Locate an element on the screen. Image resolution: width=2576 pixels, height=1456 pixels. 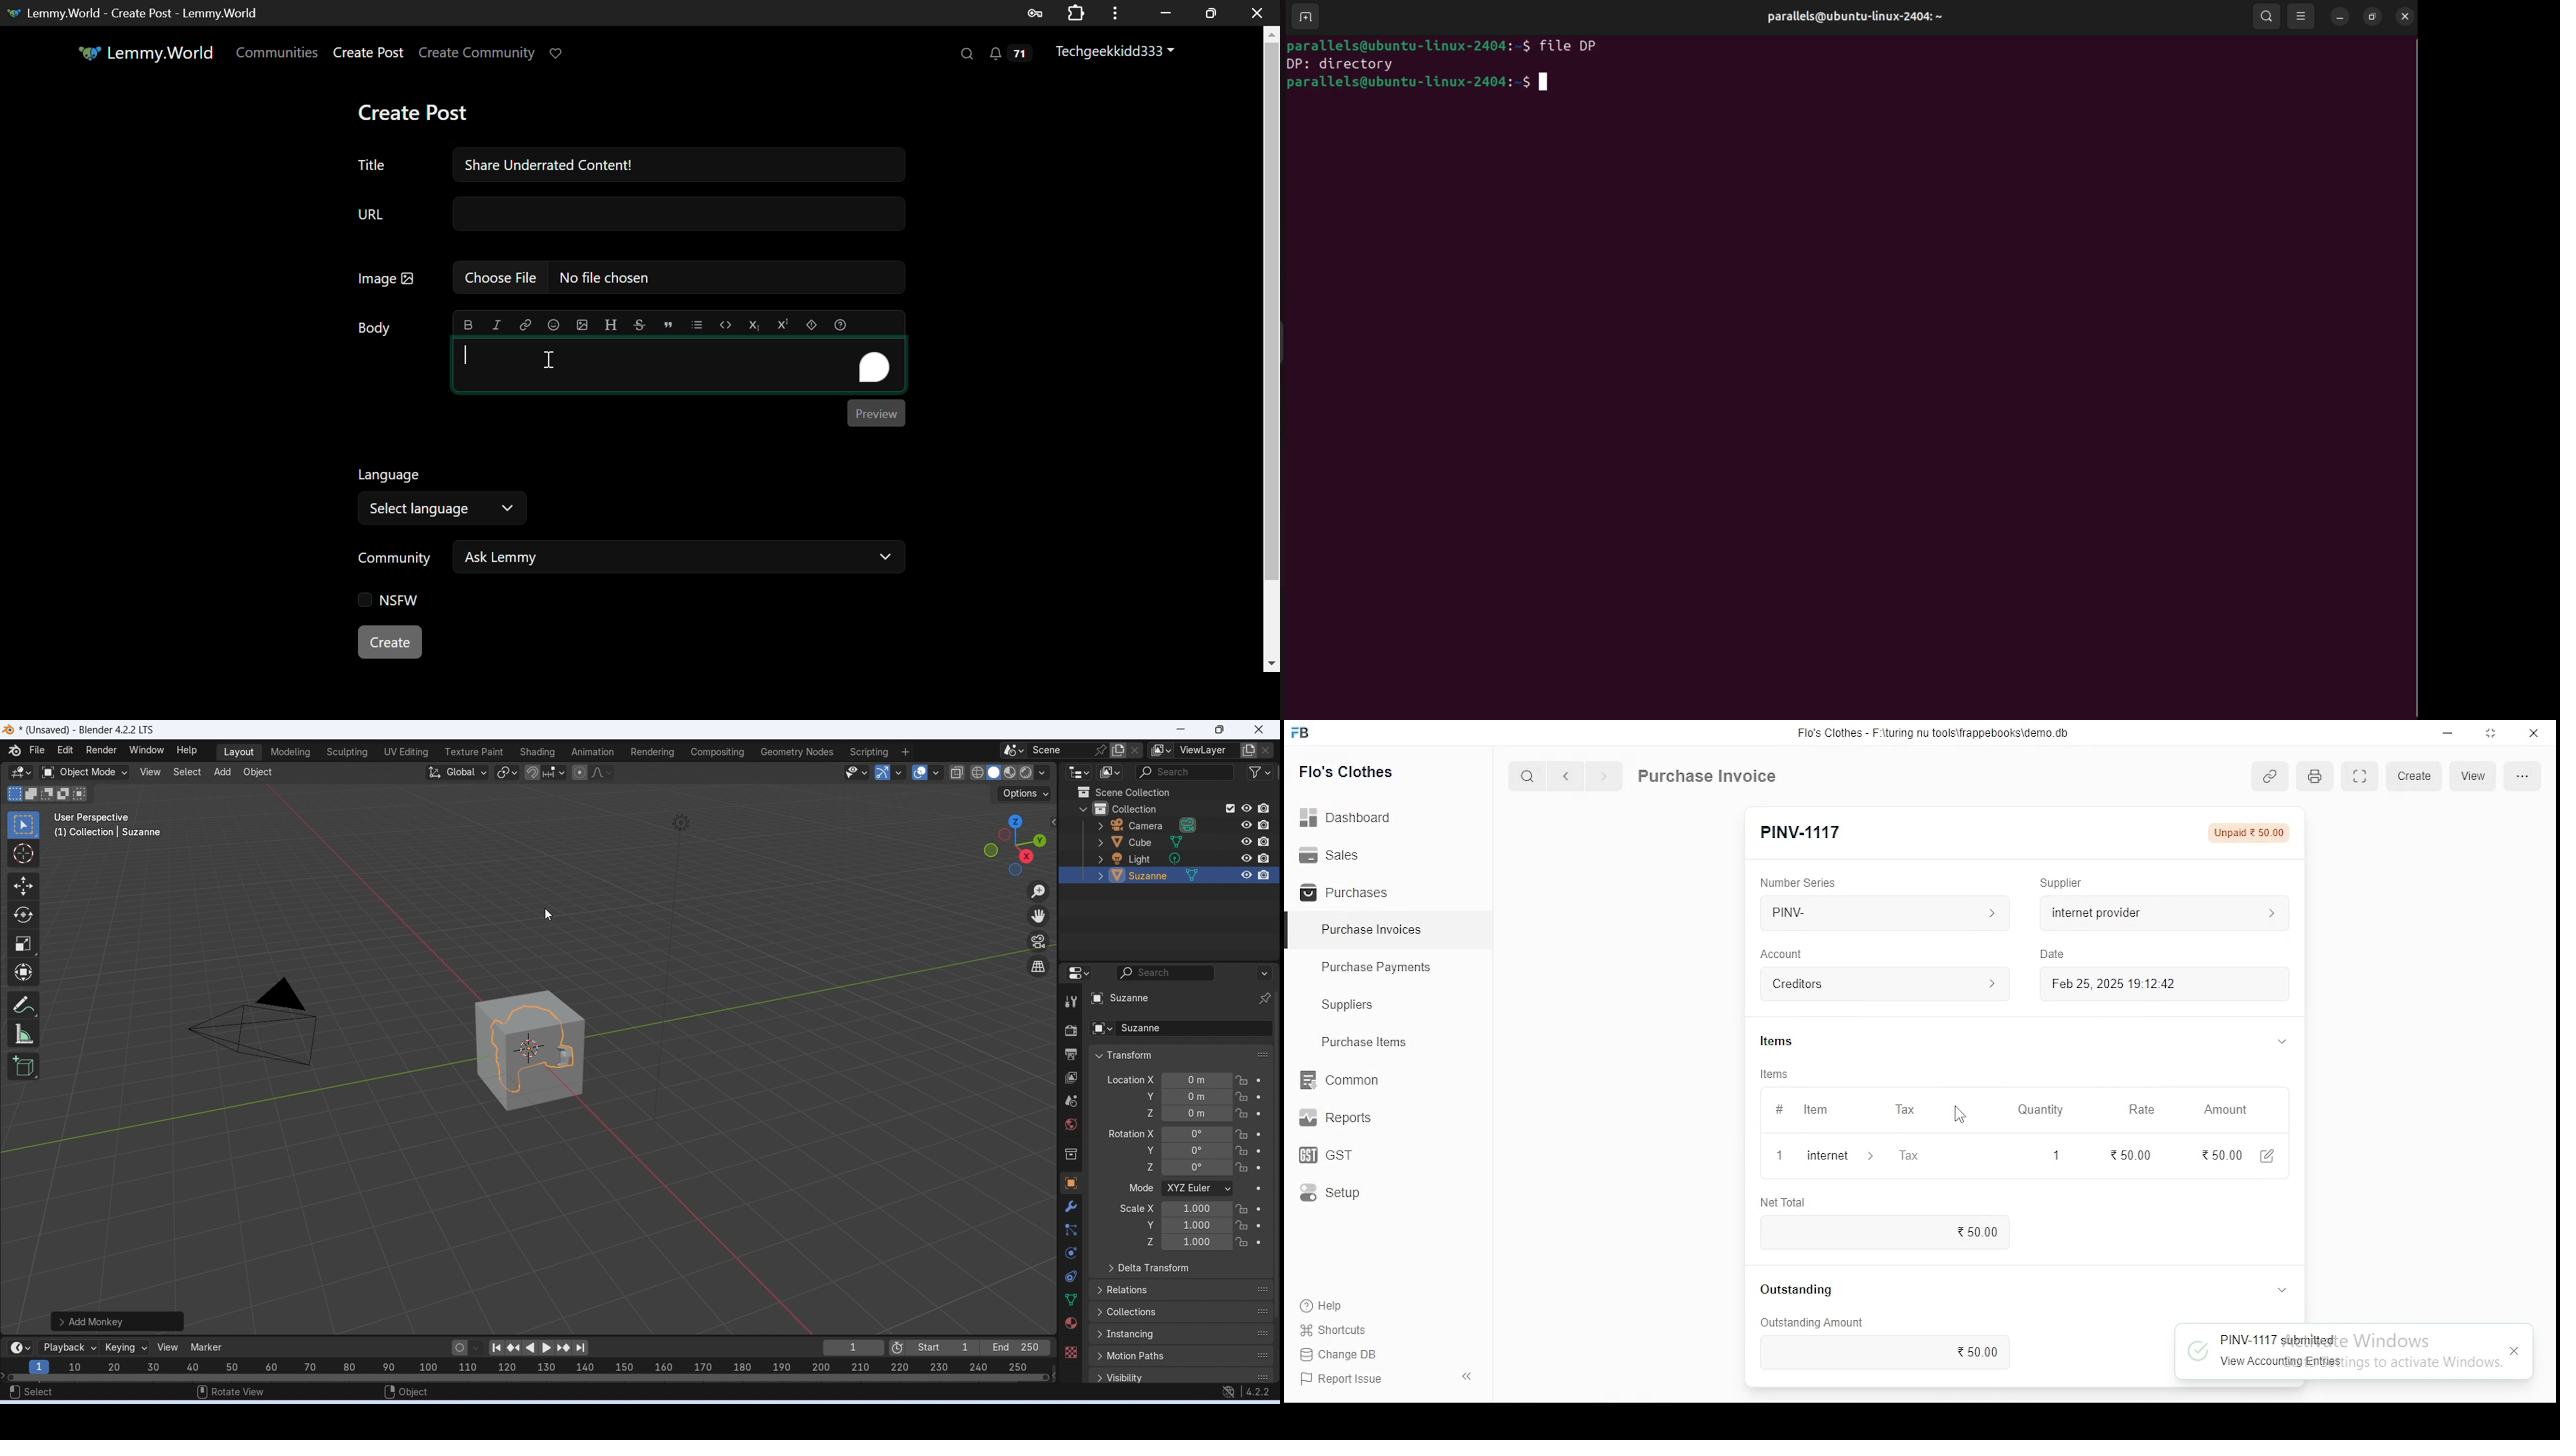
edit is located at coordinates (2268, 1157).